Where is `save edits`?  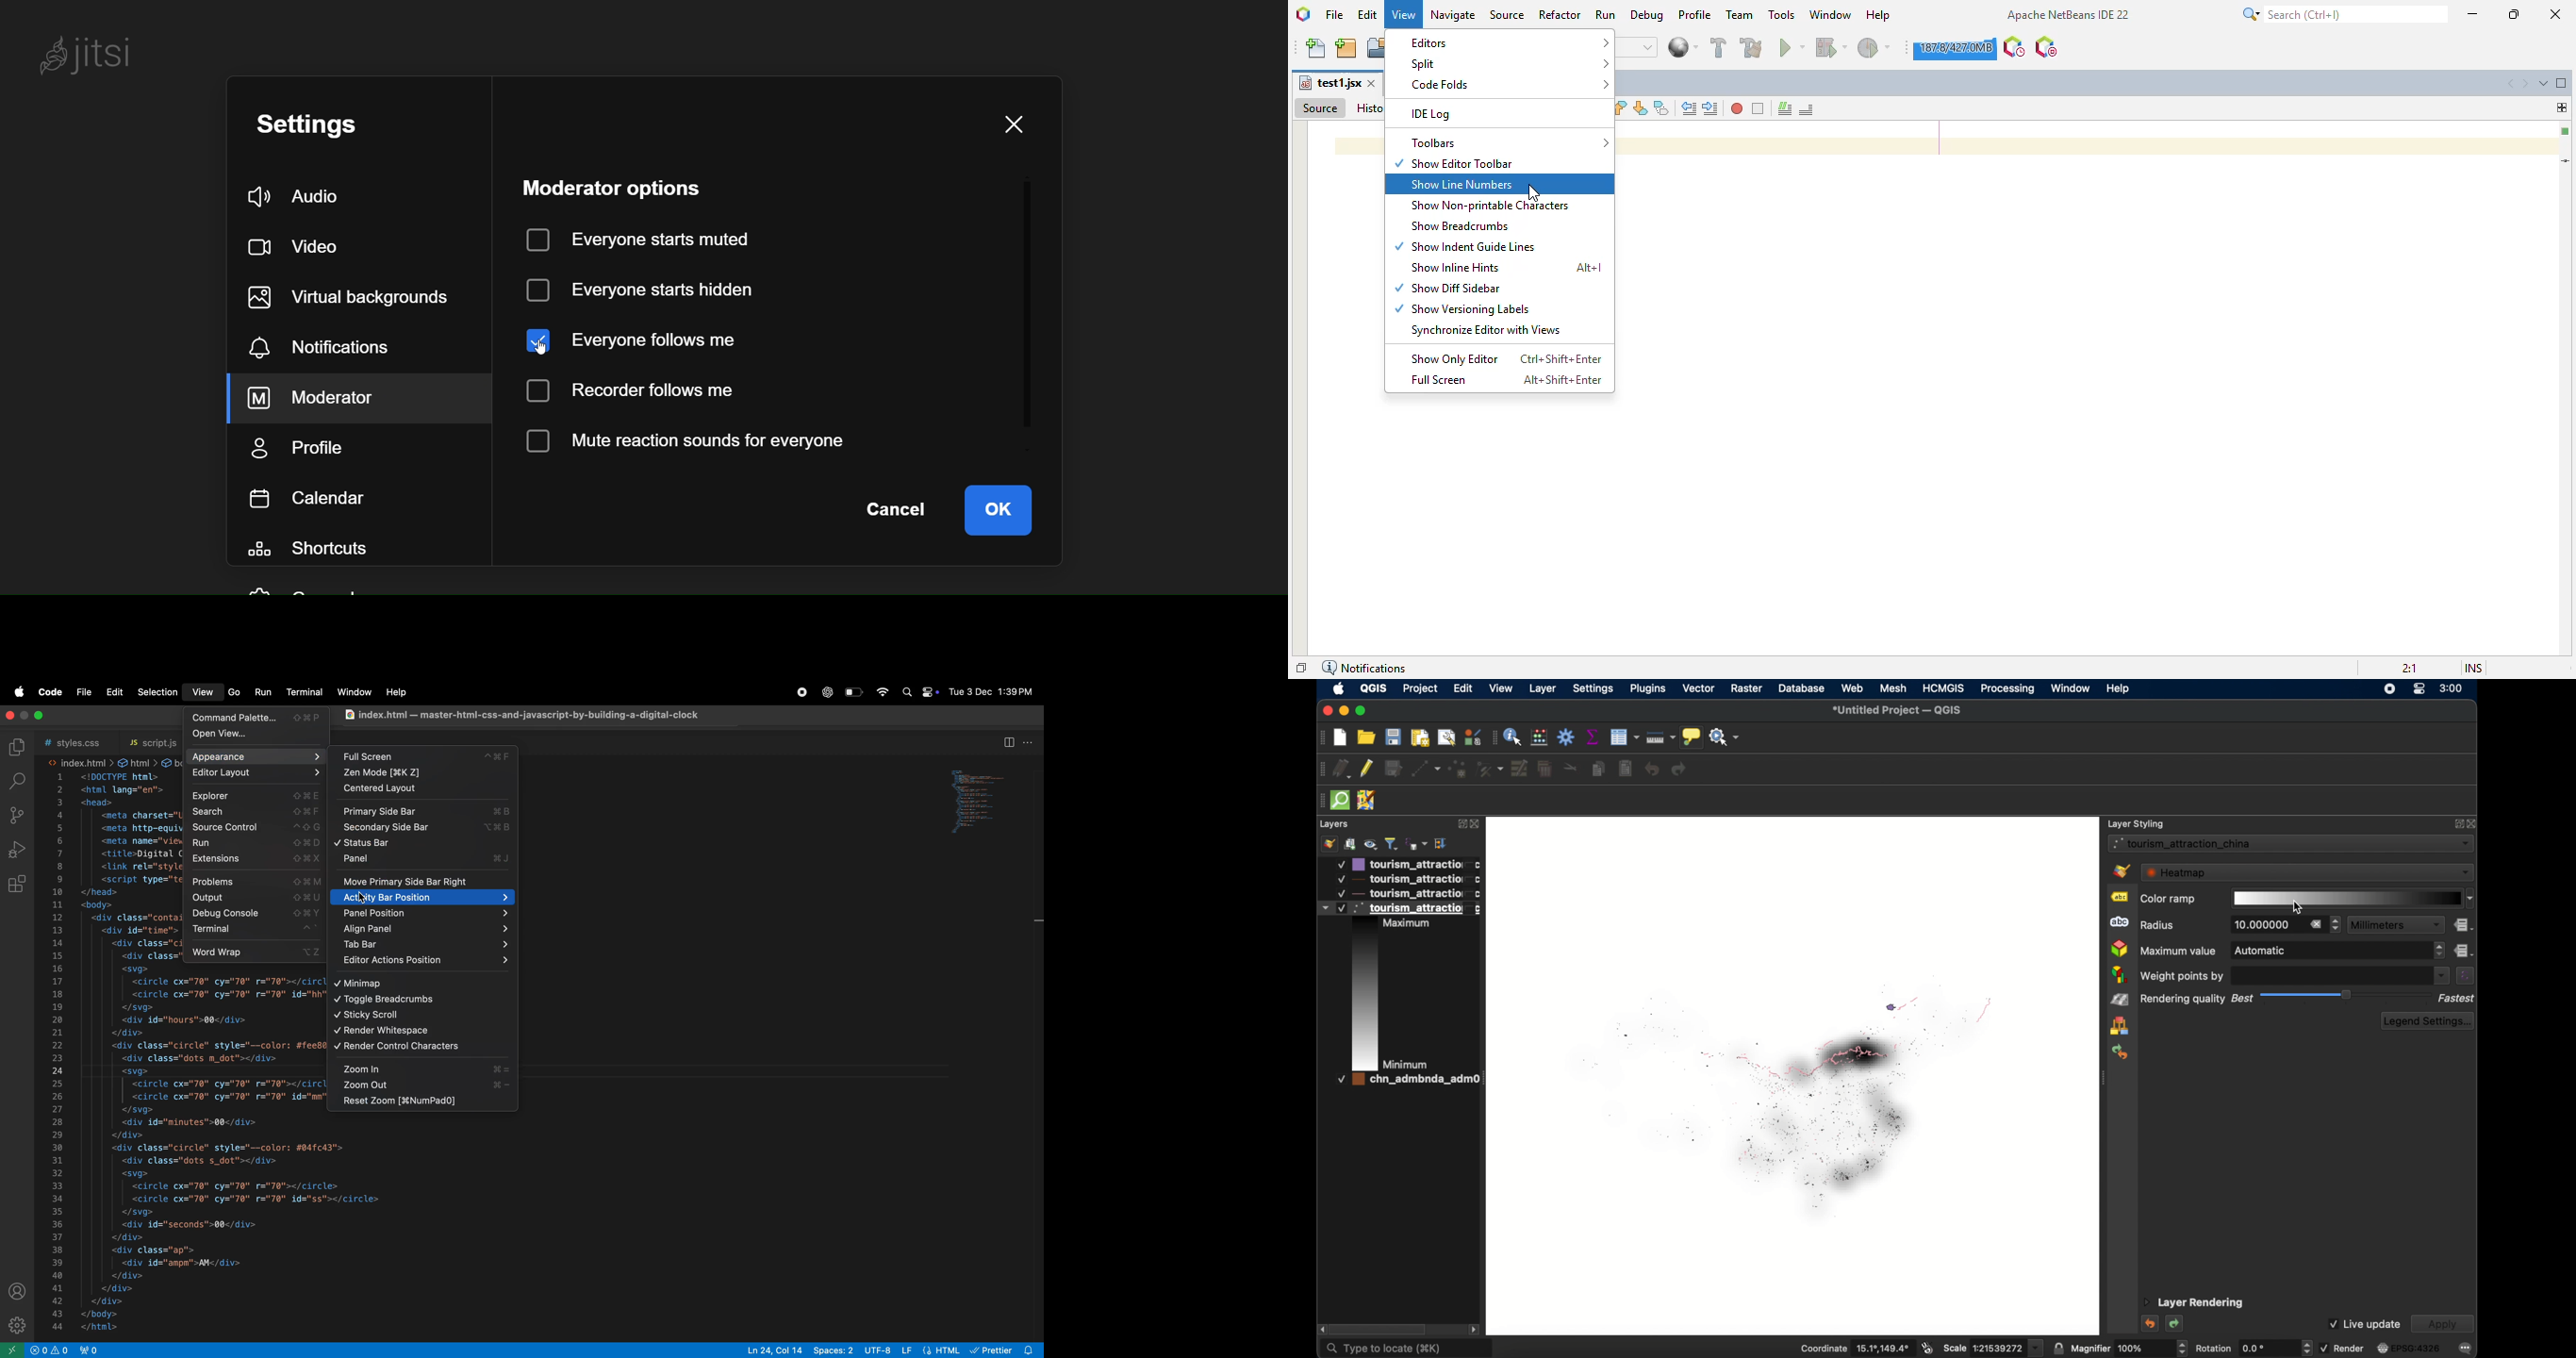 save edits is located at coordinates (1393, 768).